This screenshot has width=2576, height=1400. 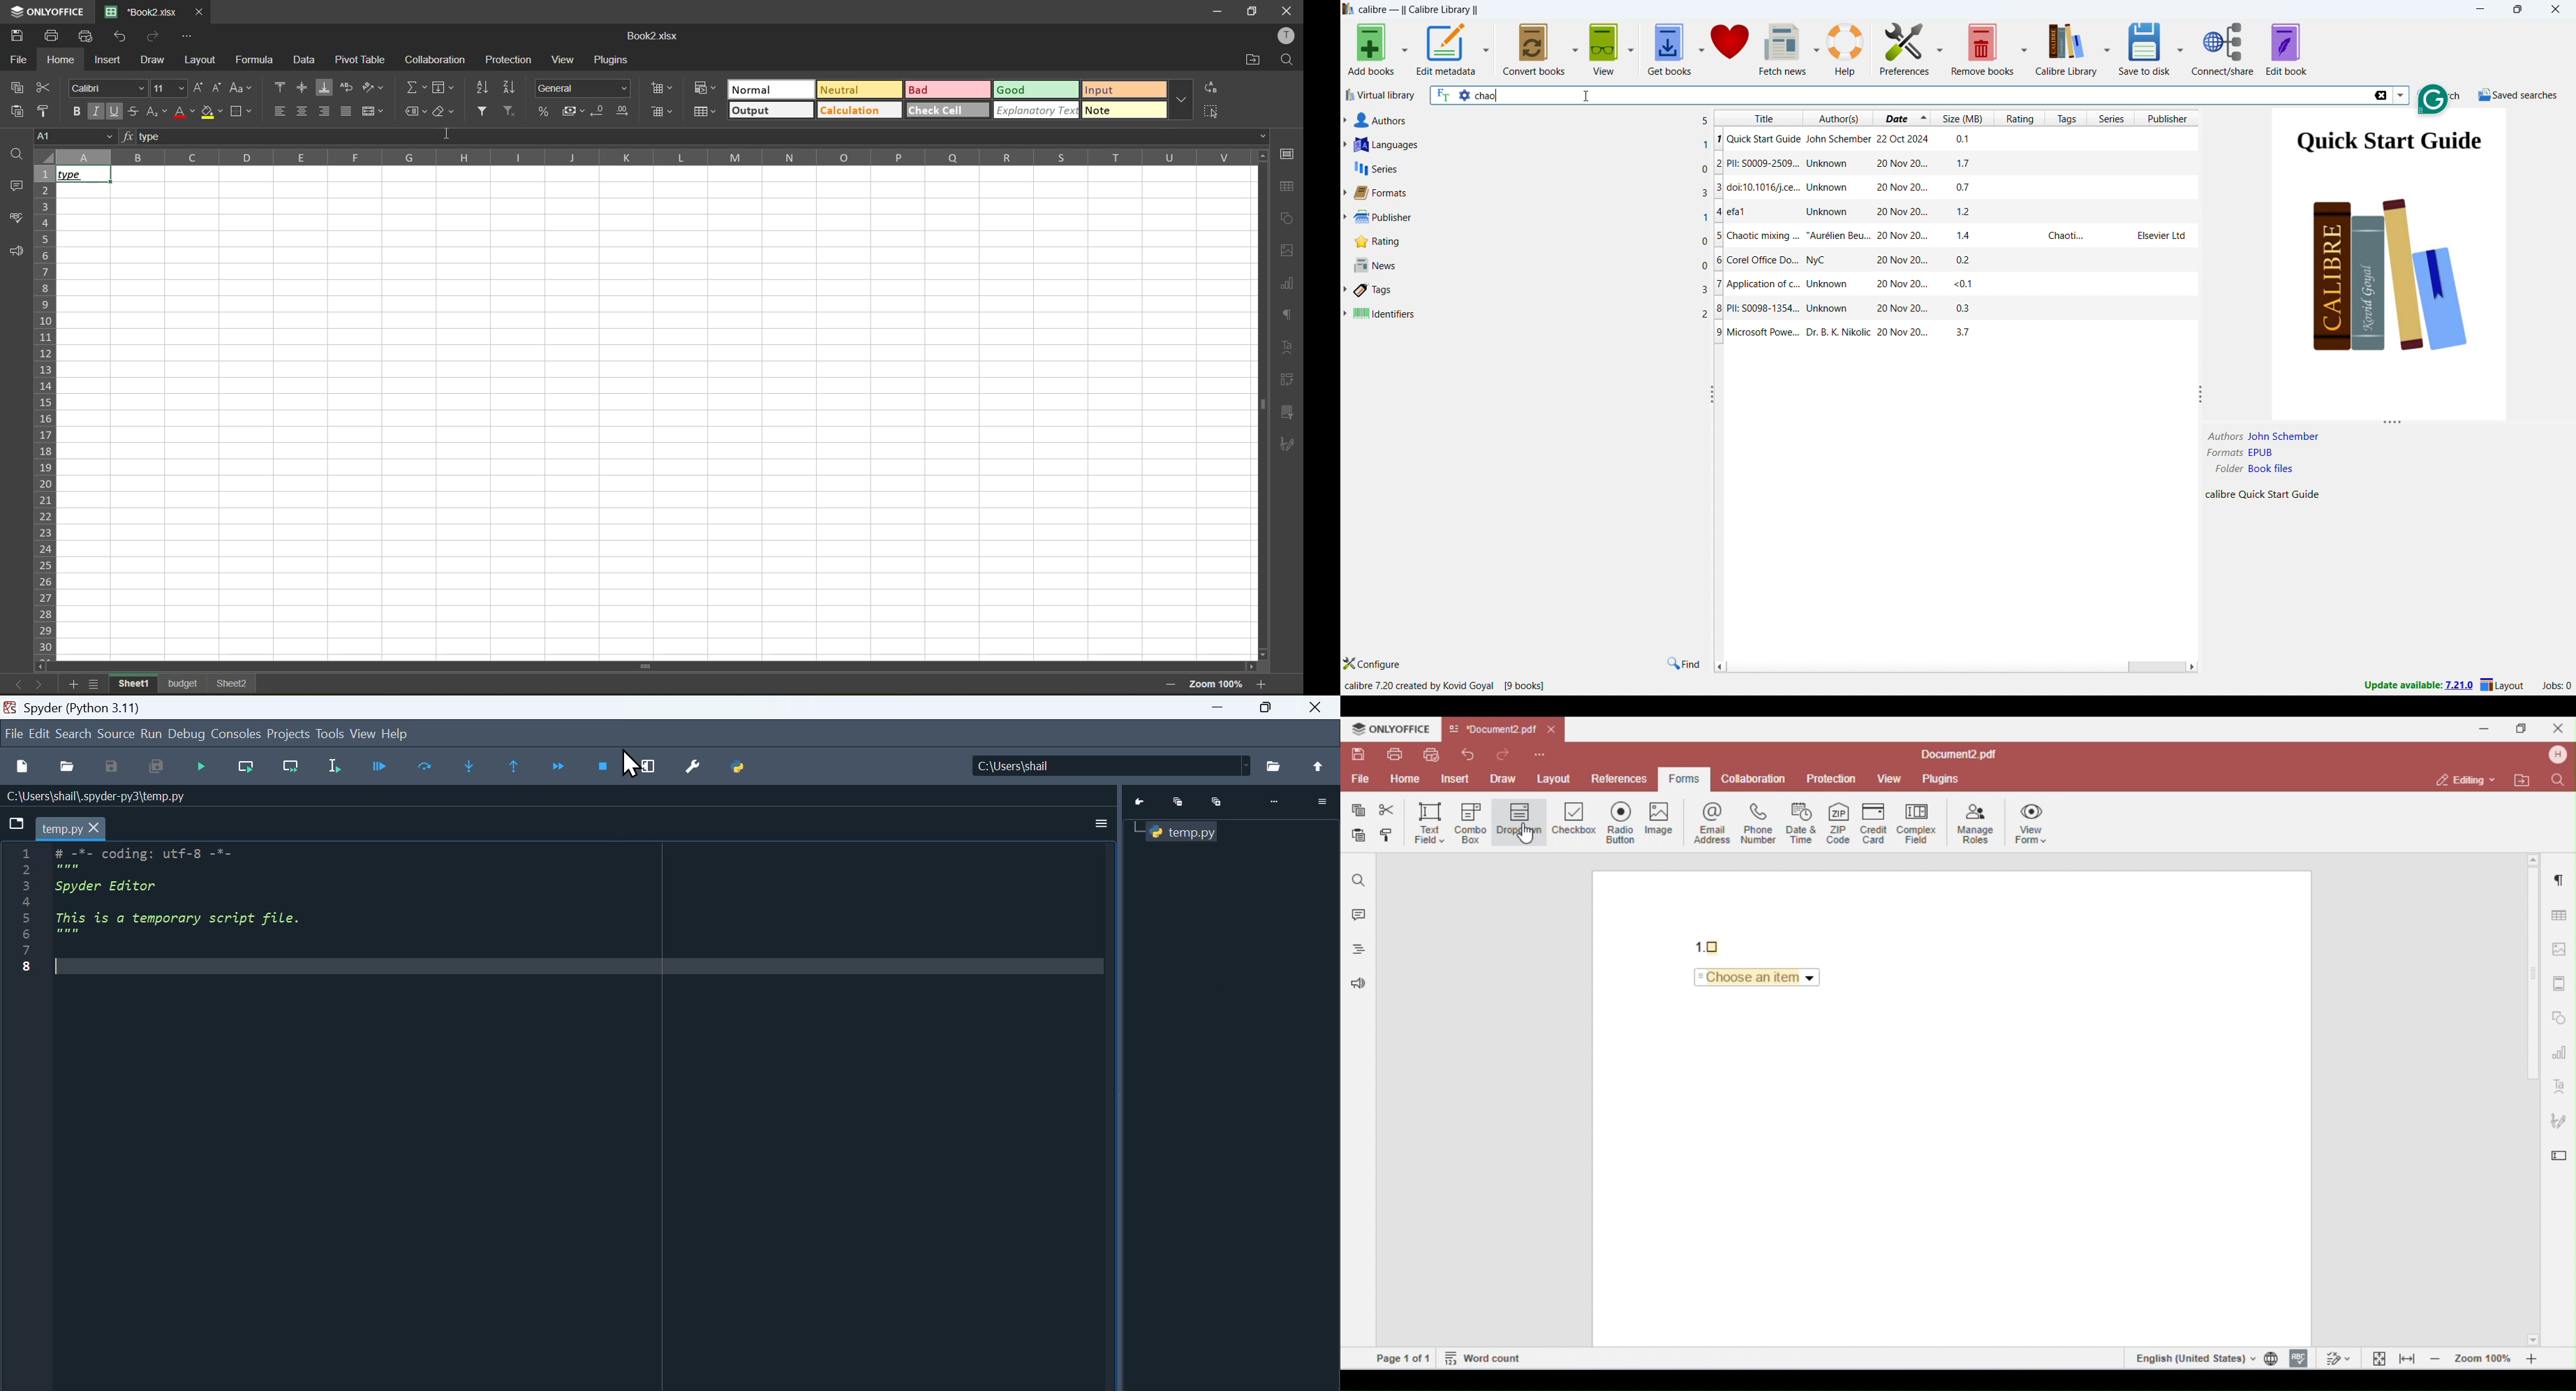 What do you see at coordinates (2504, 685) in the screenshot?
I see `layout` at bounding box center [2504, 685].